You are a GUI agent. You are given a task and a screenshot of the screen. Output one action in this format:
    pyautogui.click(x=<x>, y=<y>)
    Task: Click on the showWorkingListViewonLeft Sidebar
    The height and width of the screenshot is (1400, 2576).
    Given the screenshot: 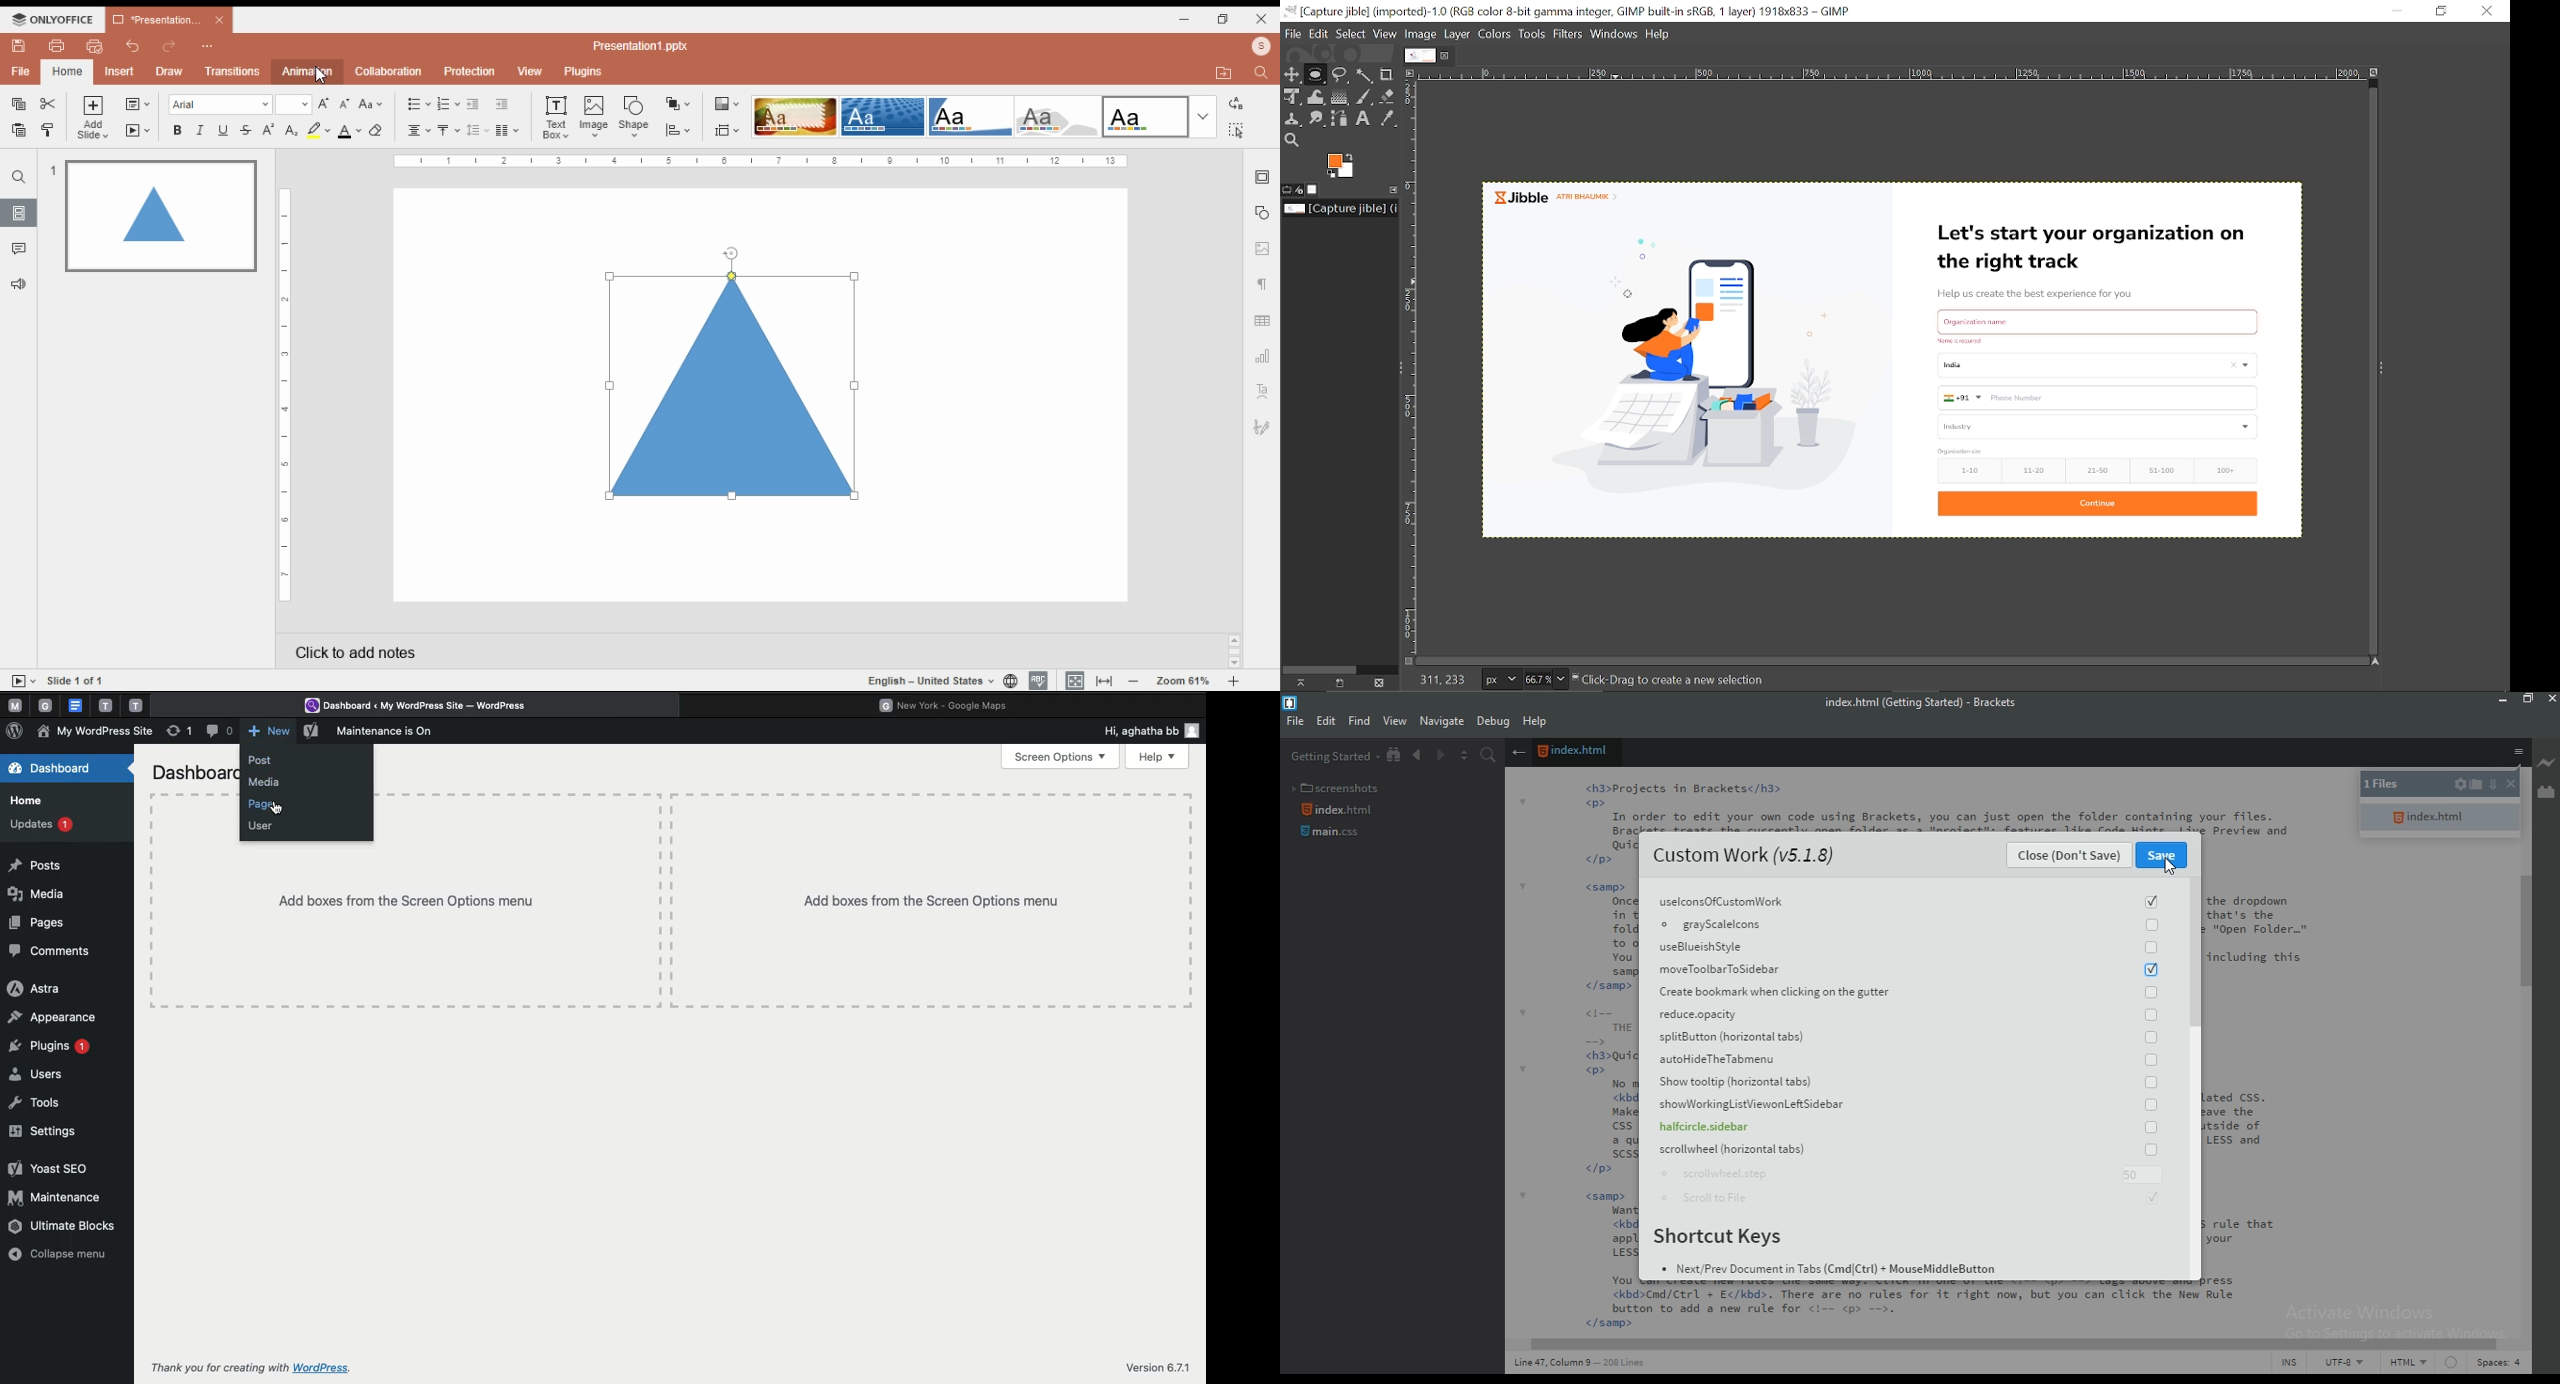 What is the action you would take?
    pyautogui.click(x=1905, y=1106)
    